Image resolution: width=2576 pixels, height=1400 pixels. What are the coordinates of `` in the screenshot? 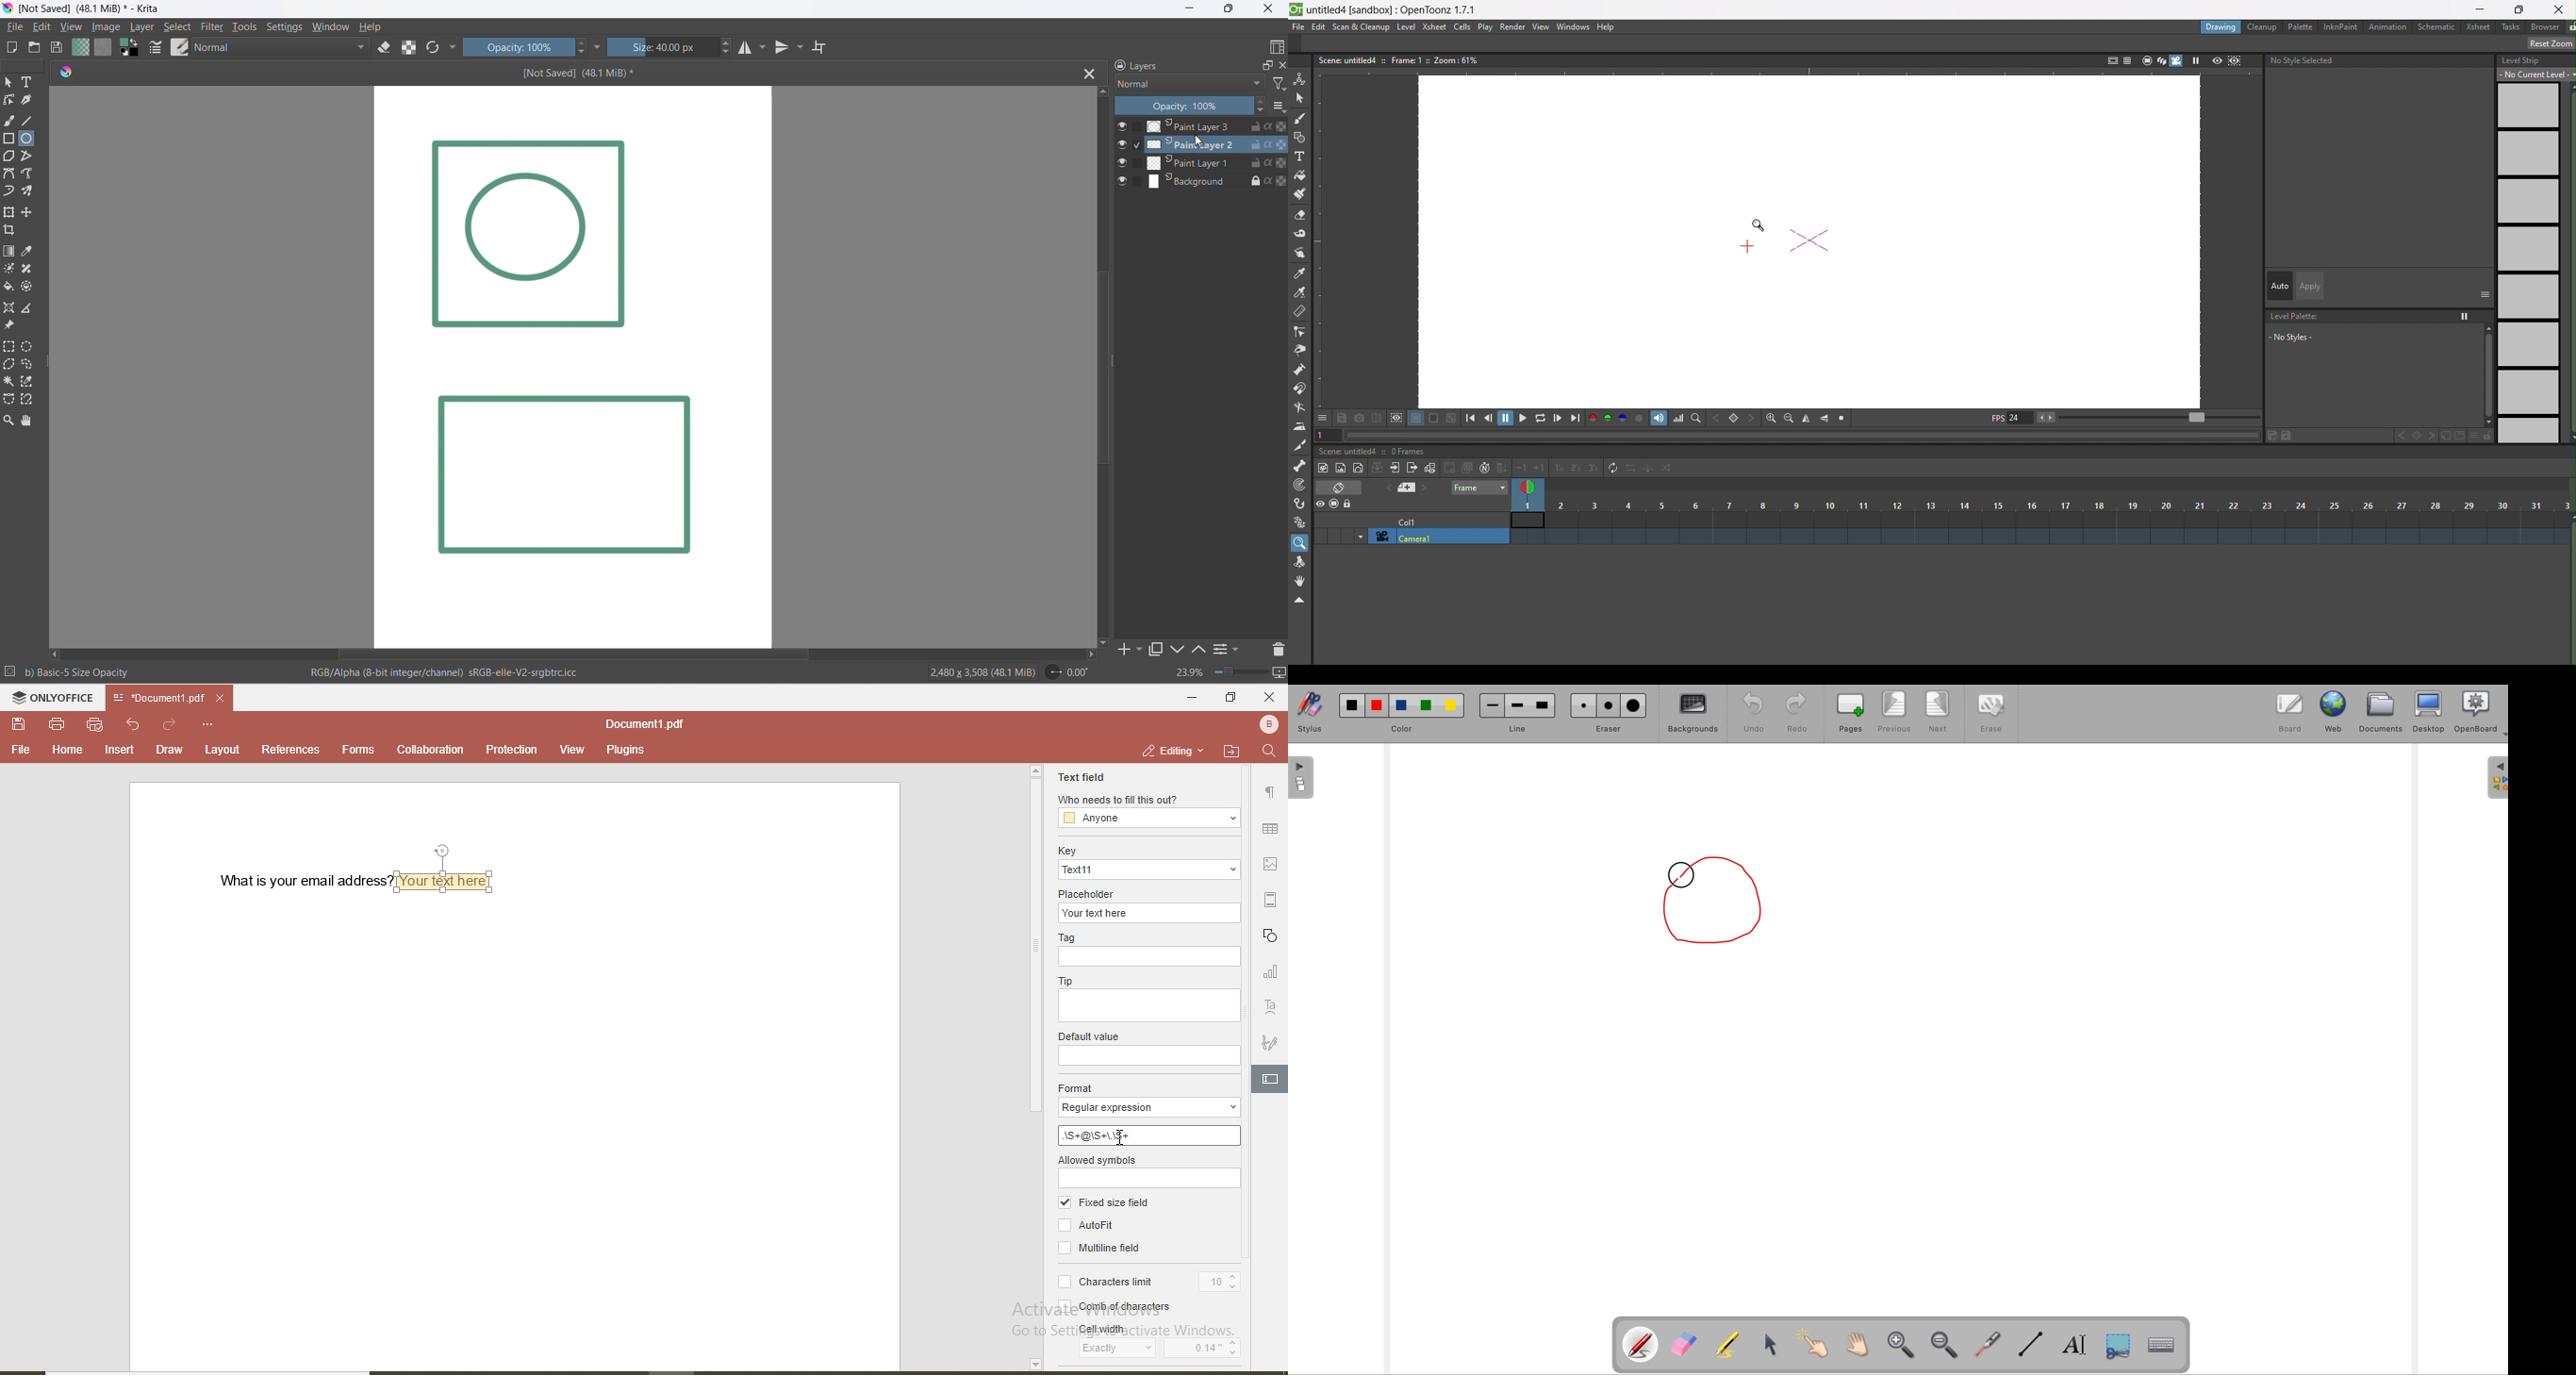 It's located at (1301, 582).